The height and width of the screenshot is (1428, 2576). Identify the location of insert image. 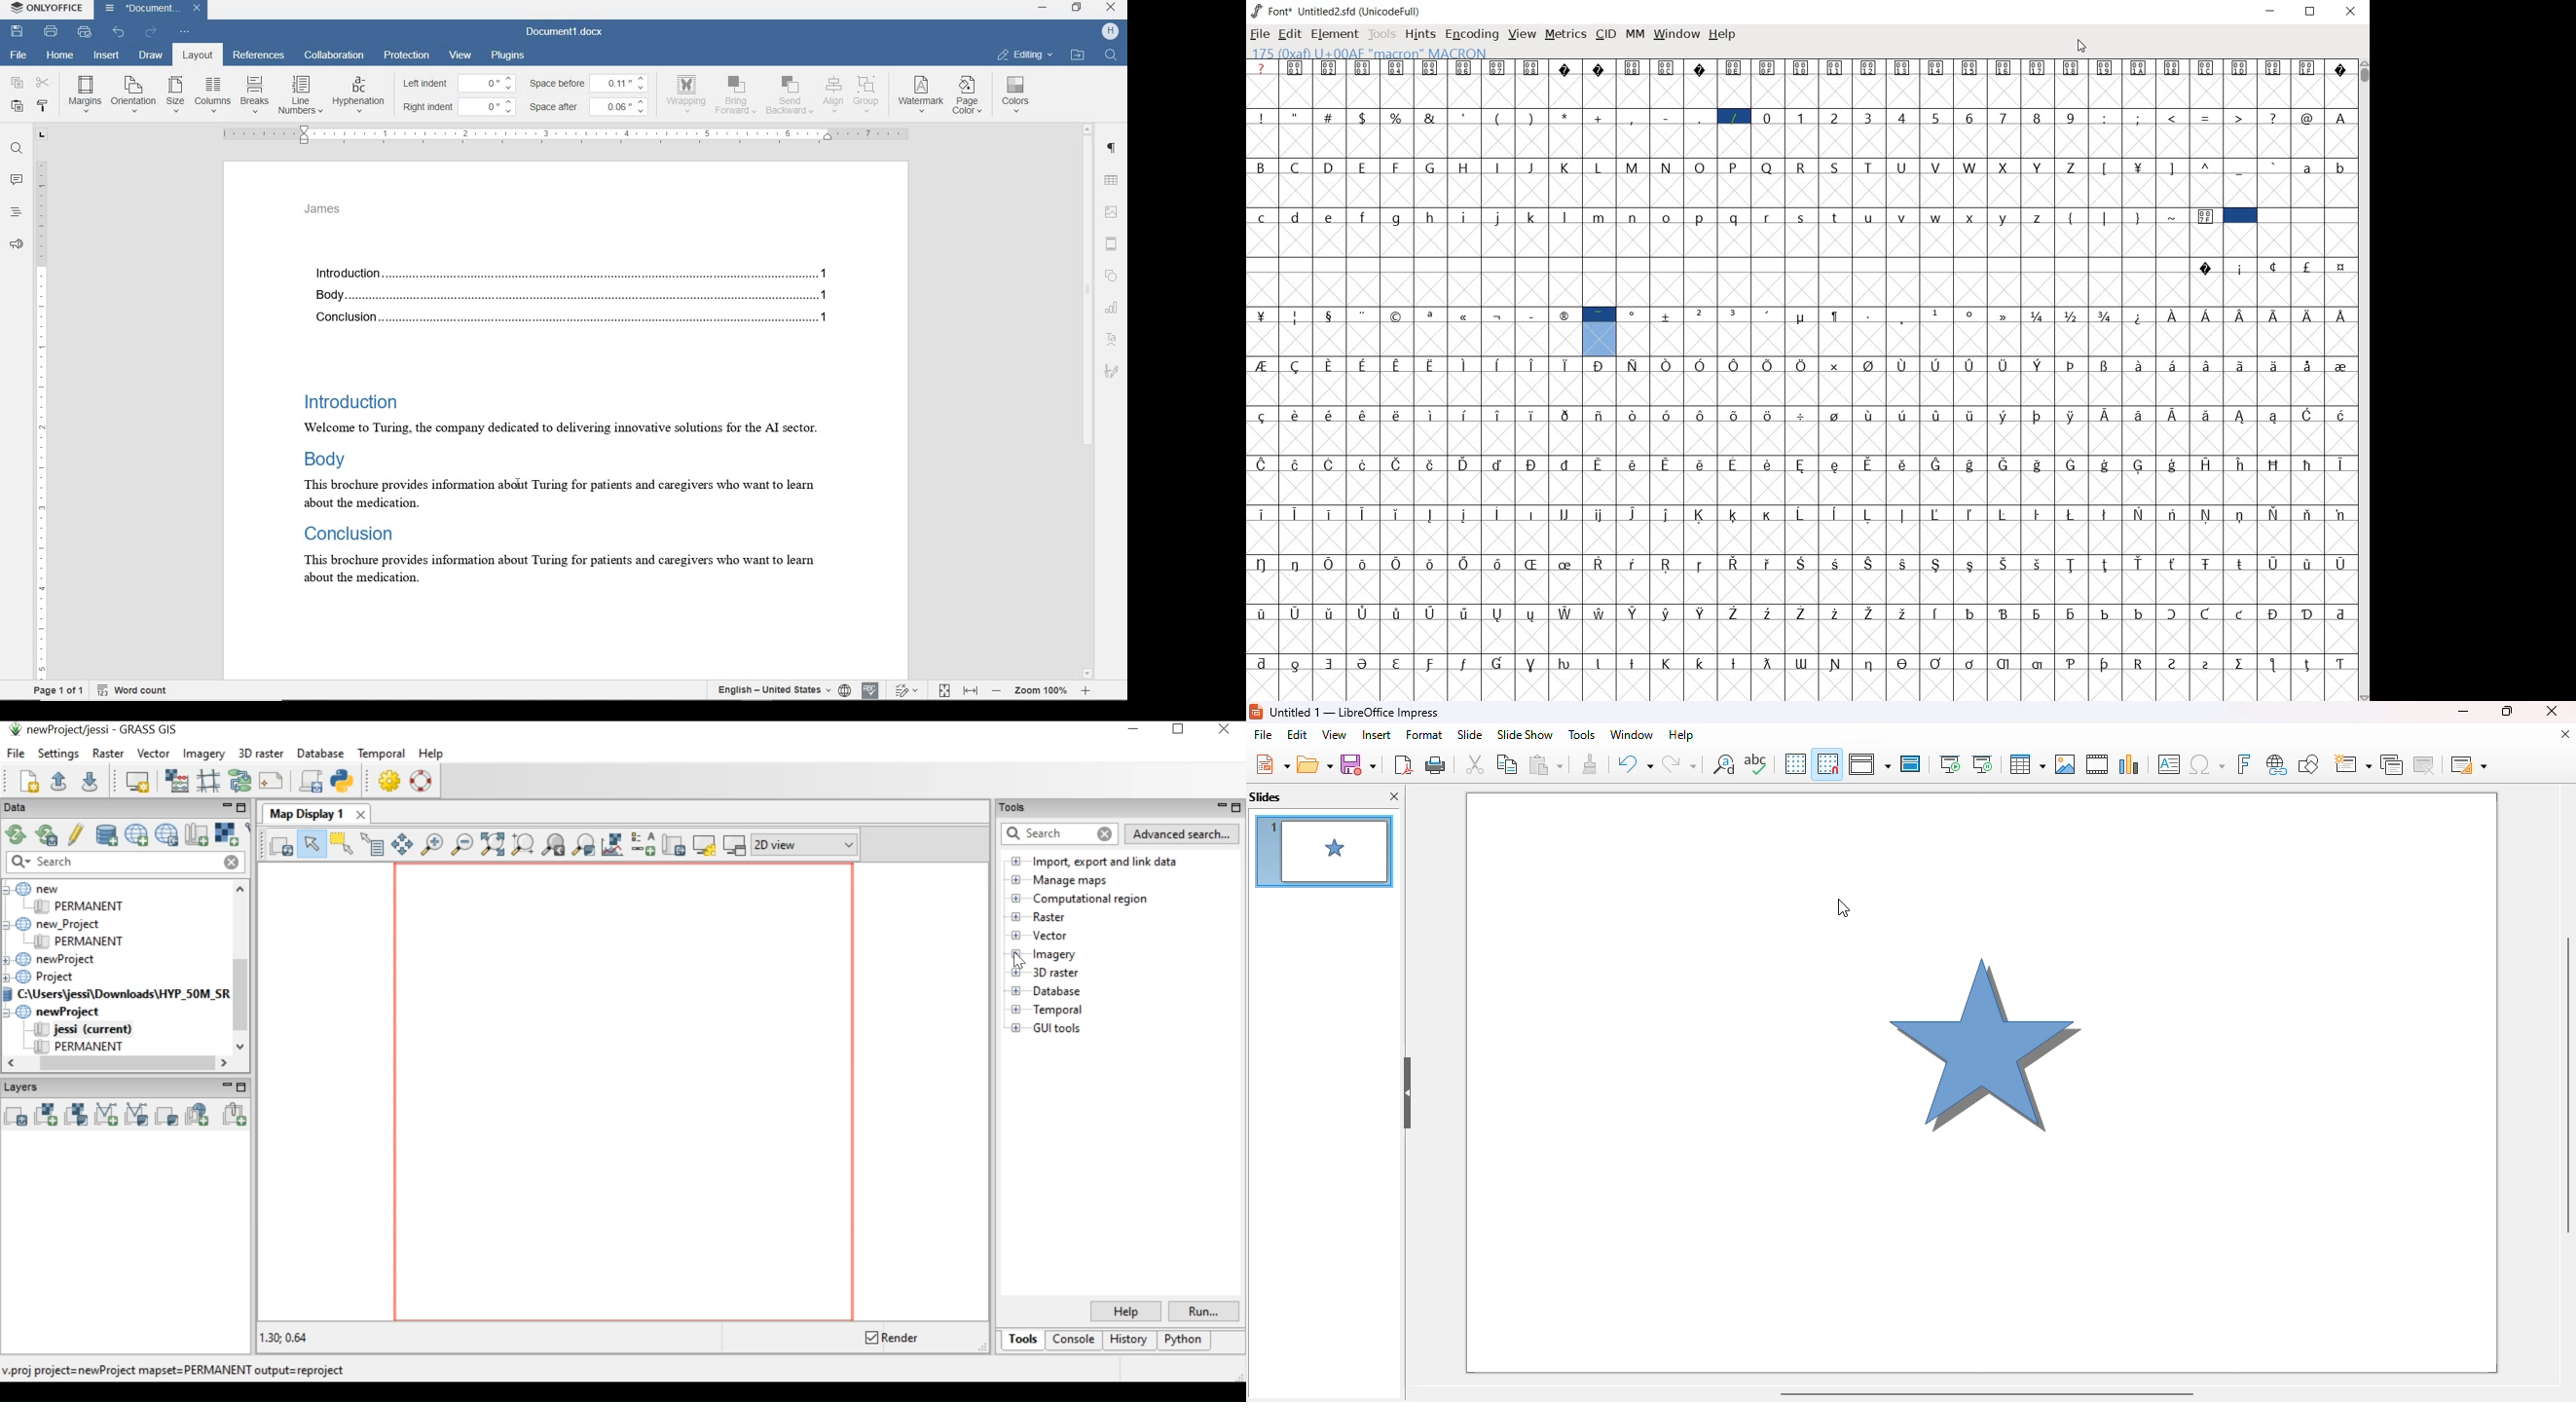
(2066, 764).